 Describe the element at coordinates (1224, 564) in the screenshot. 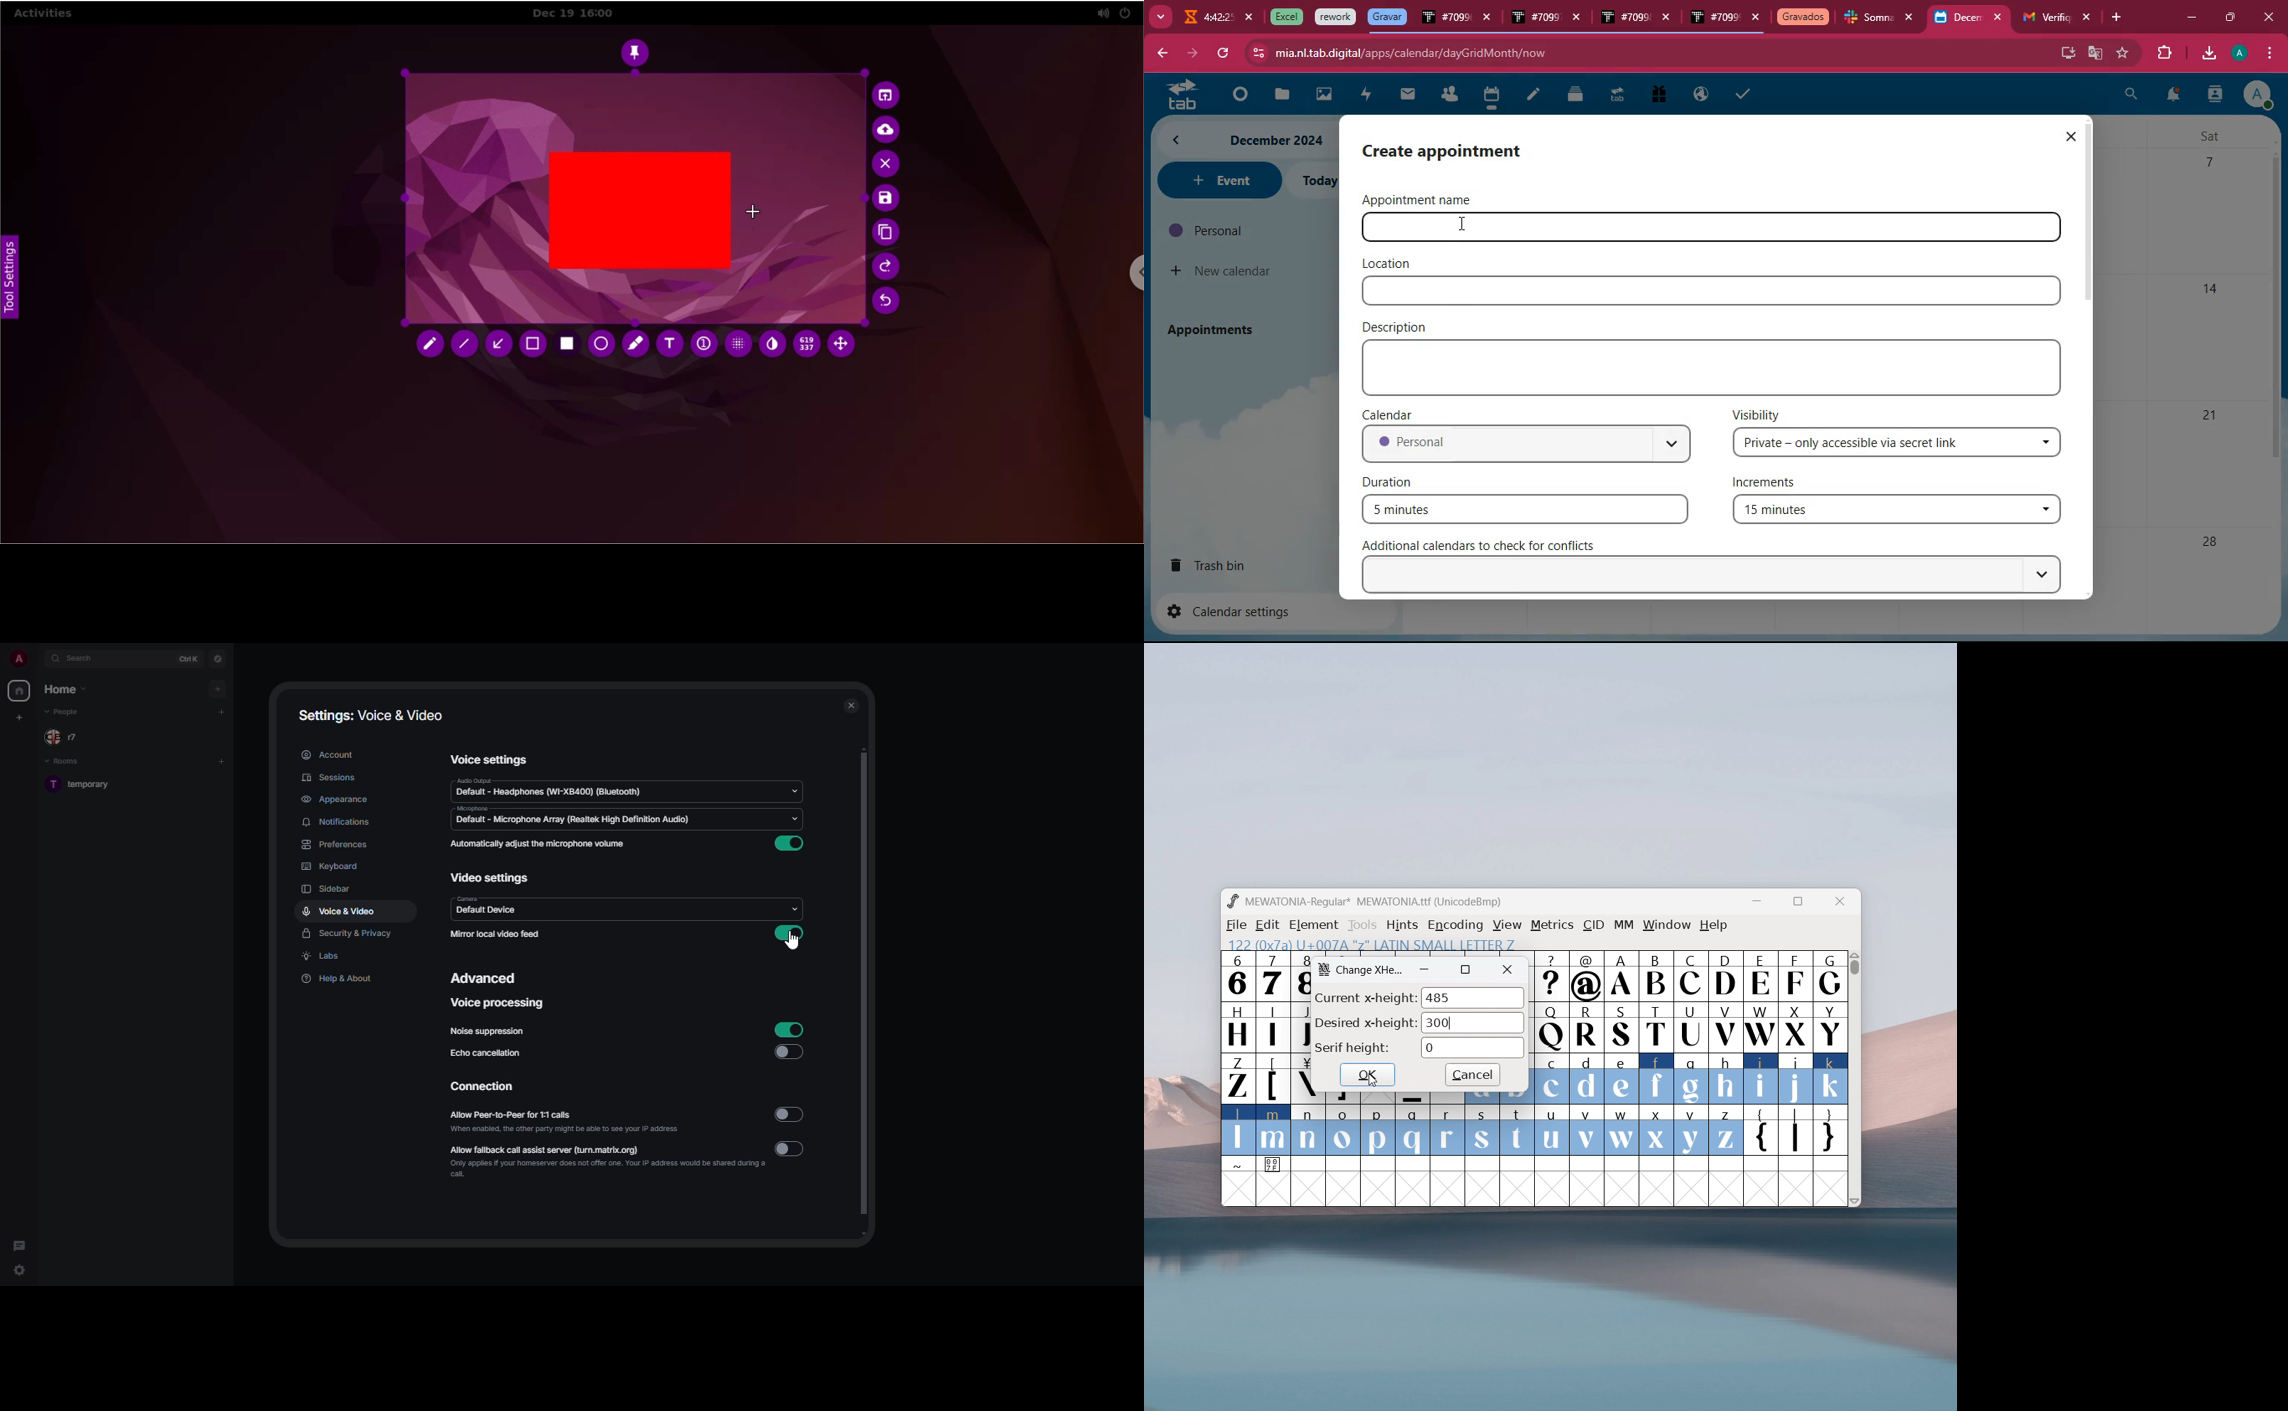

I see `trash bin` at that location.